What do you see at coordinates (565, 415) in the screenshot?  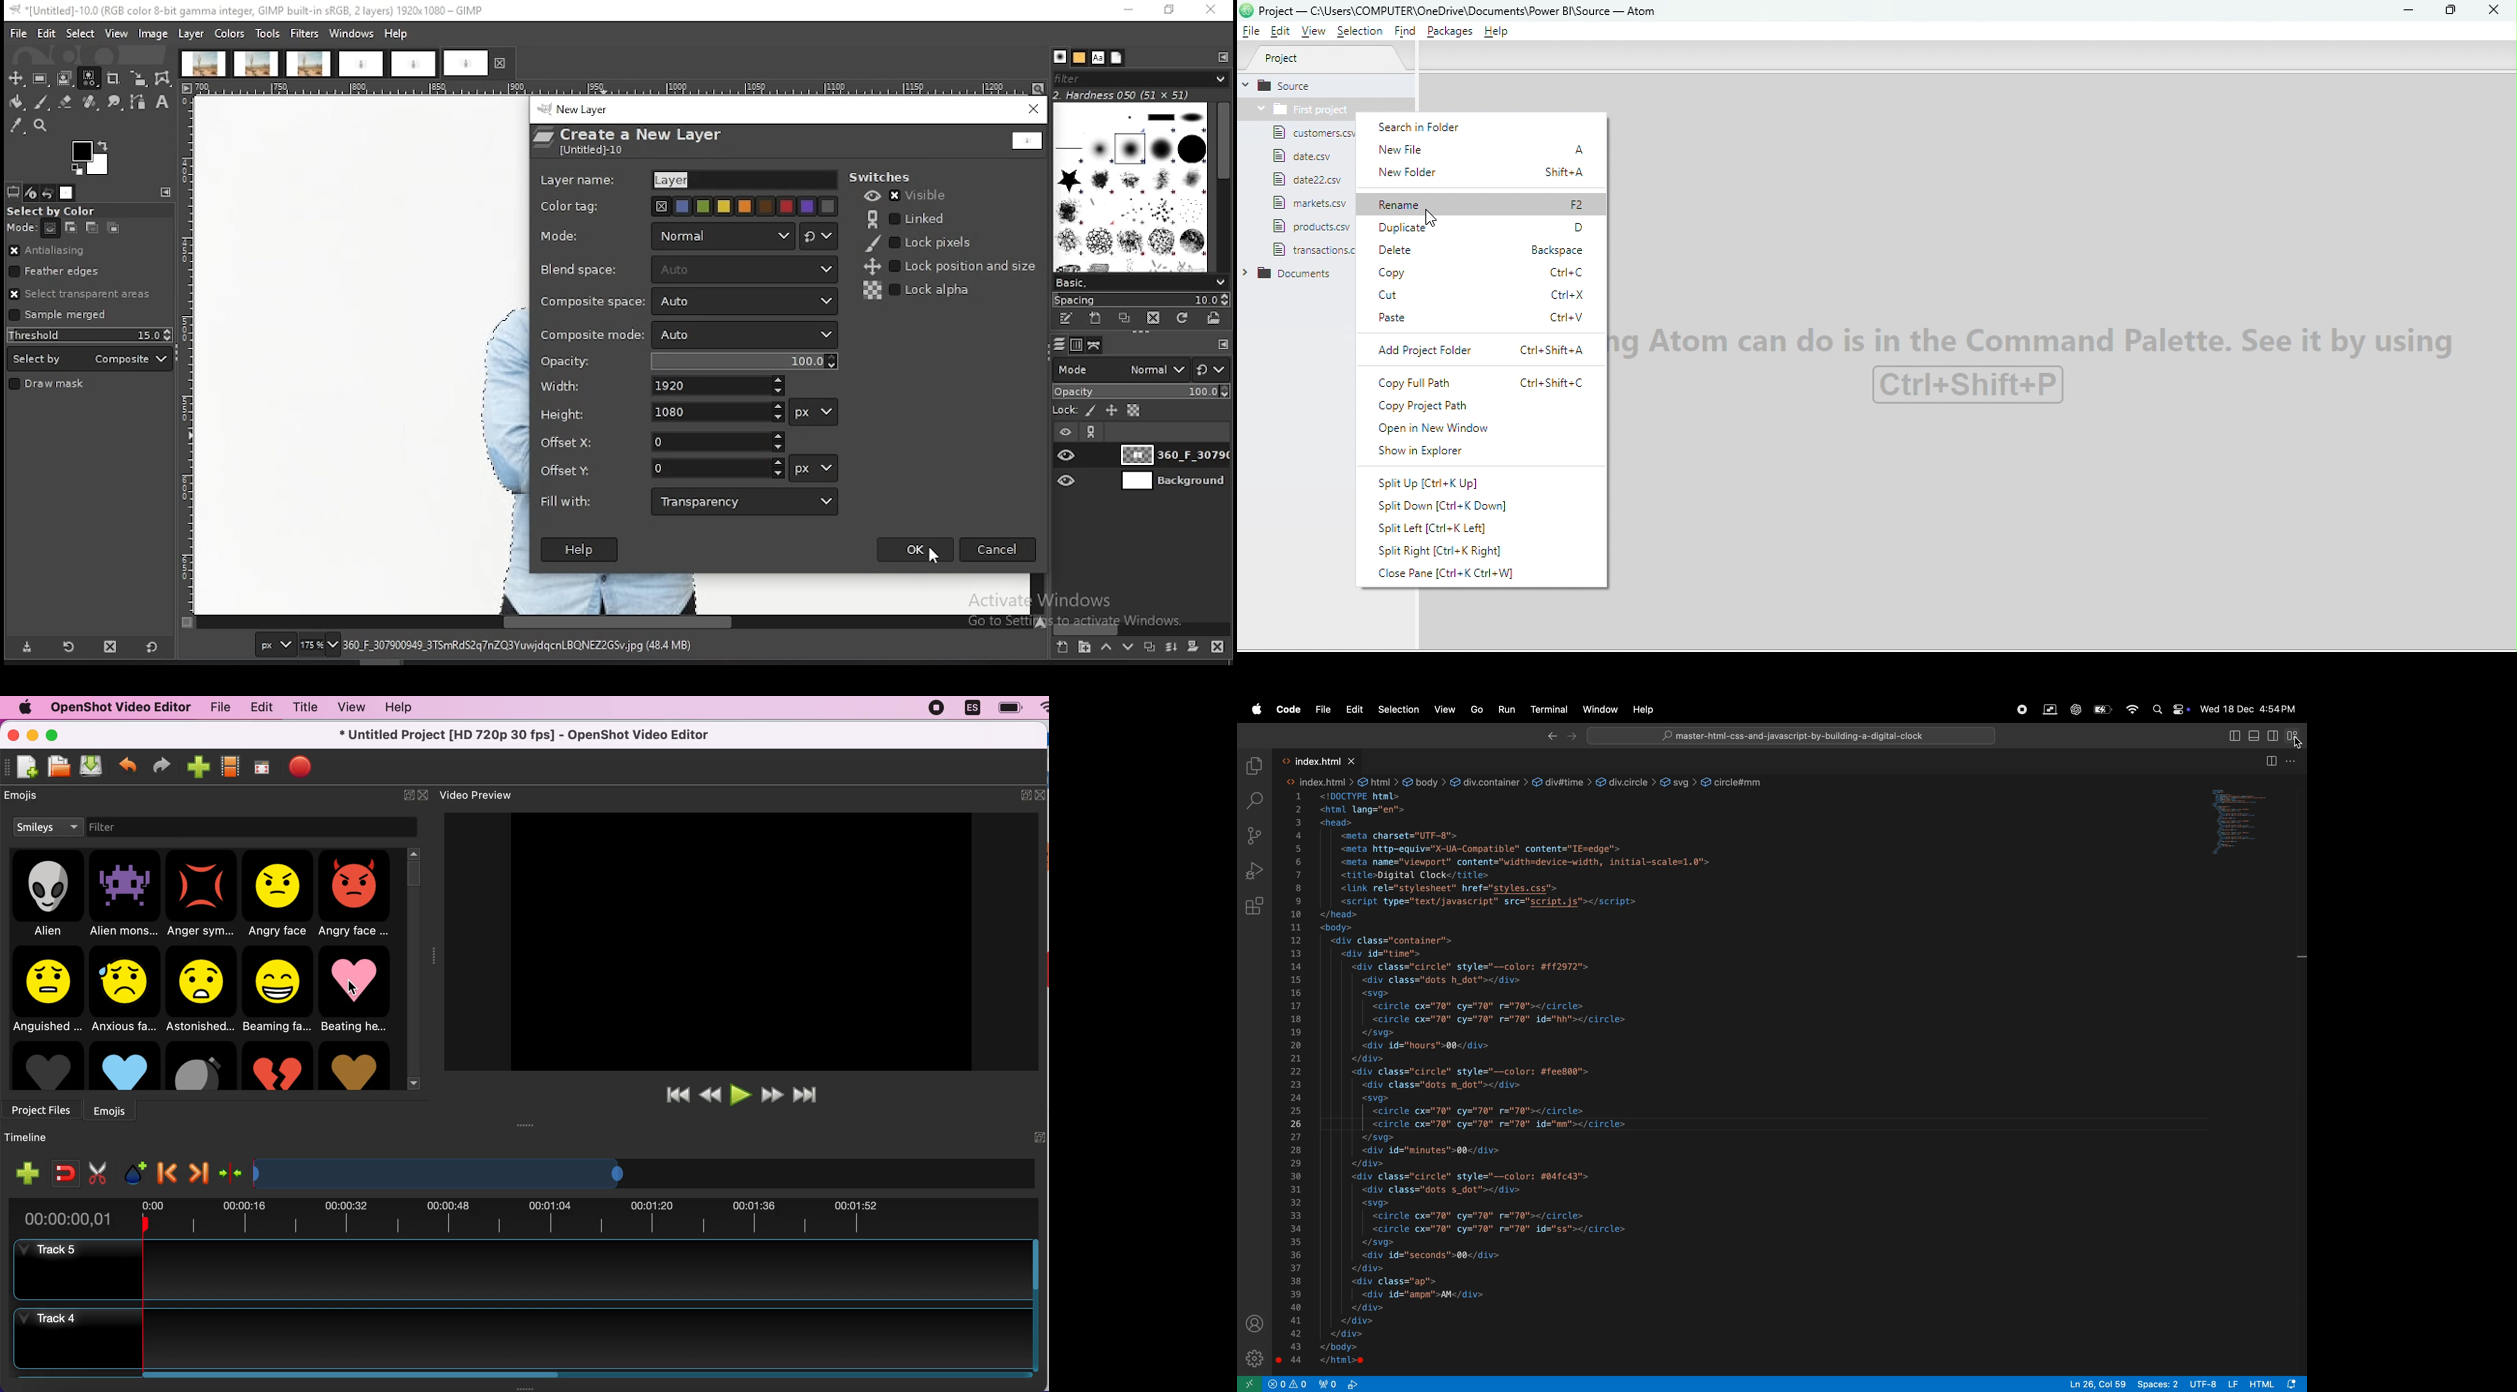 I see `height` at bounding box center [565, 415].